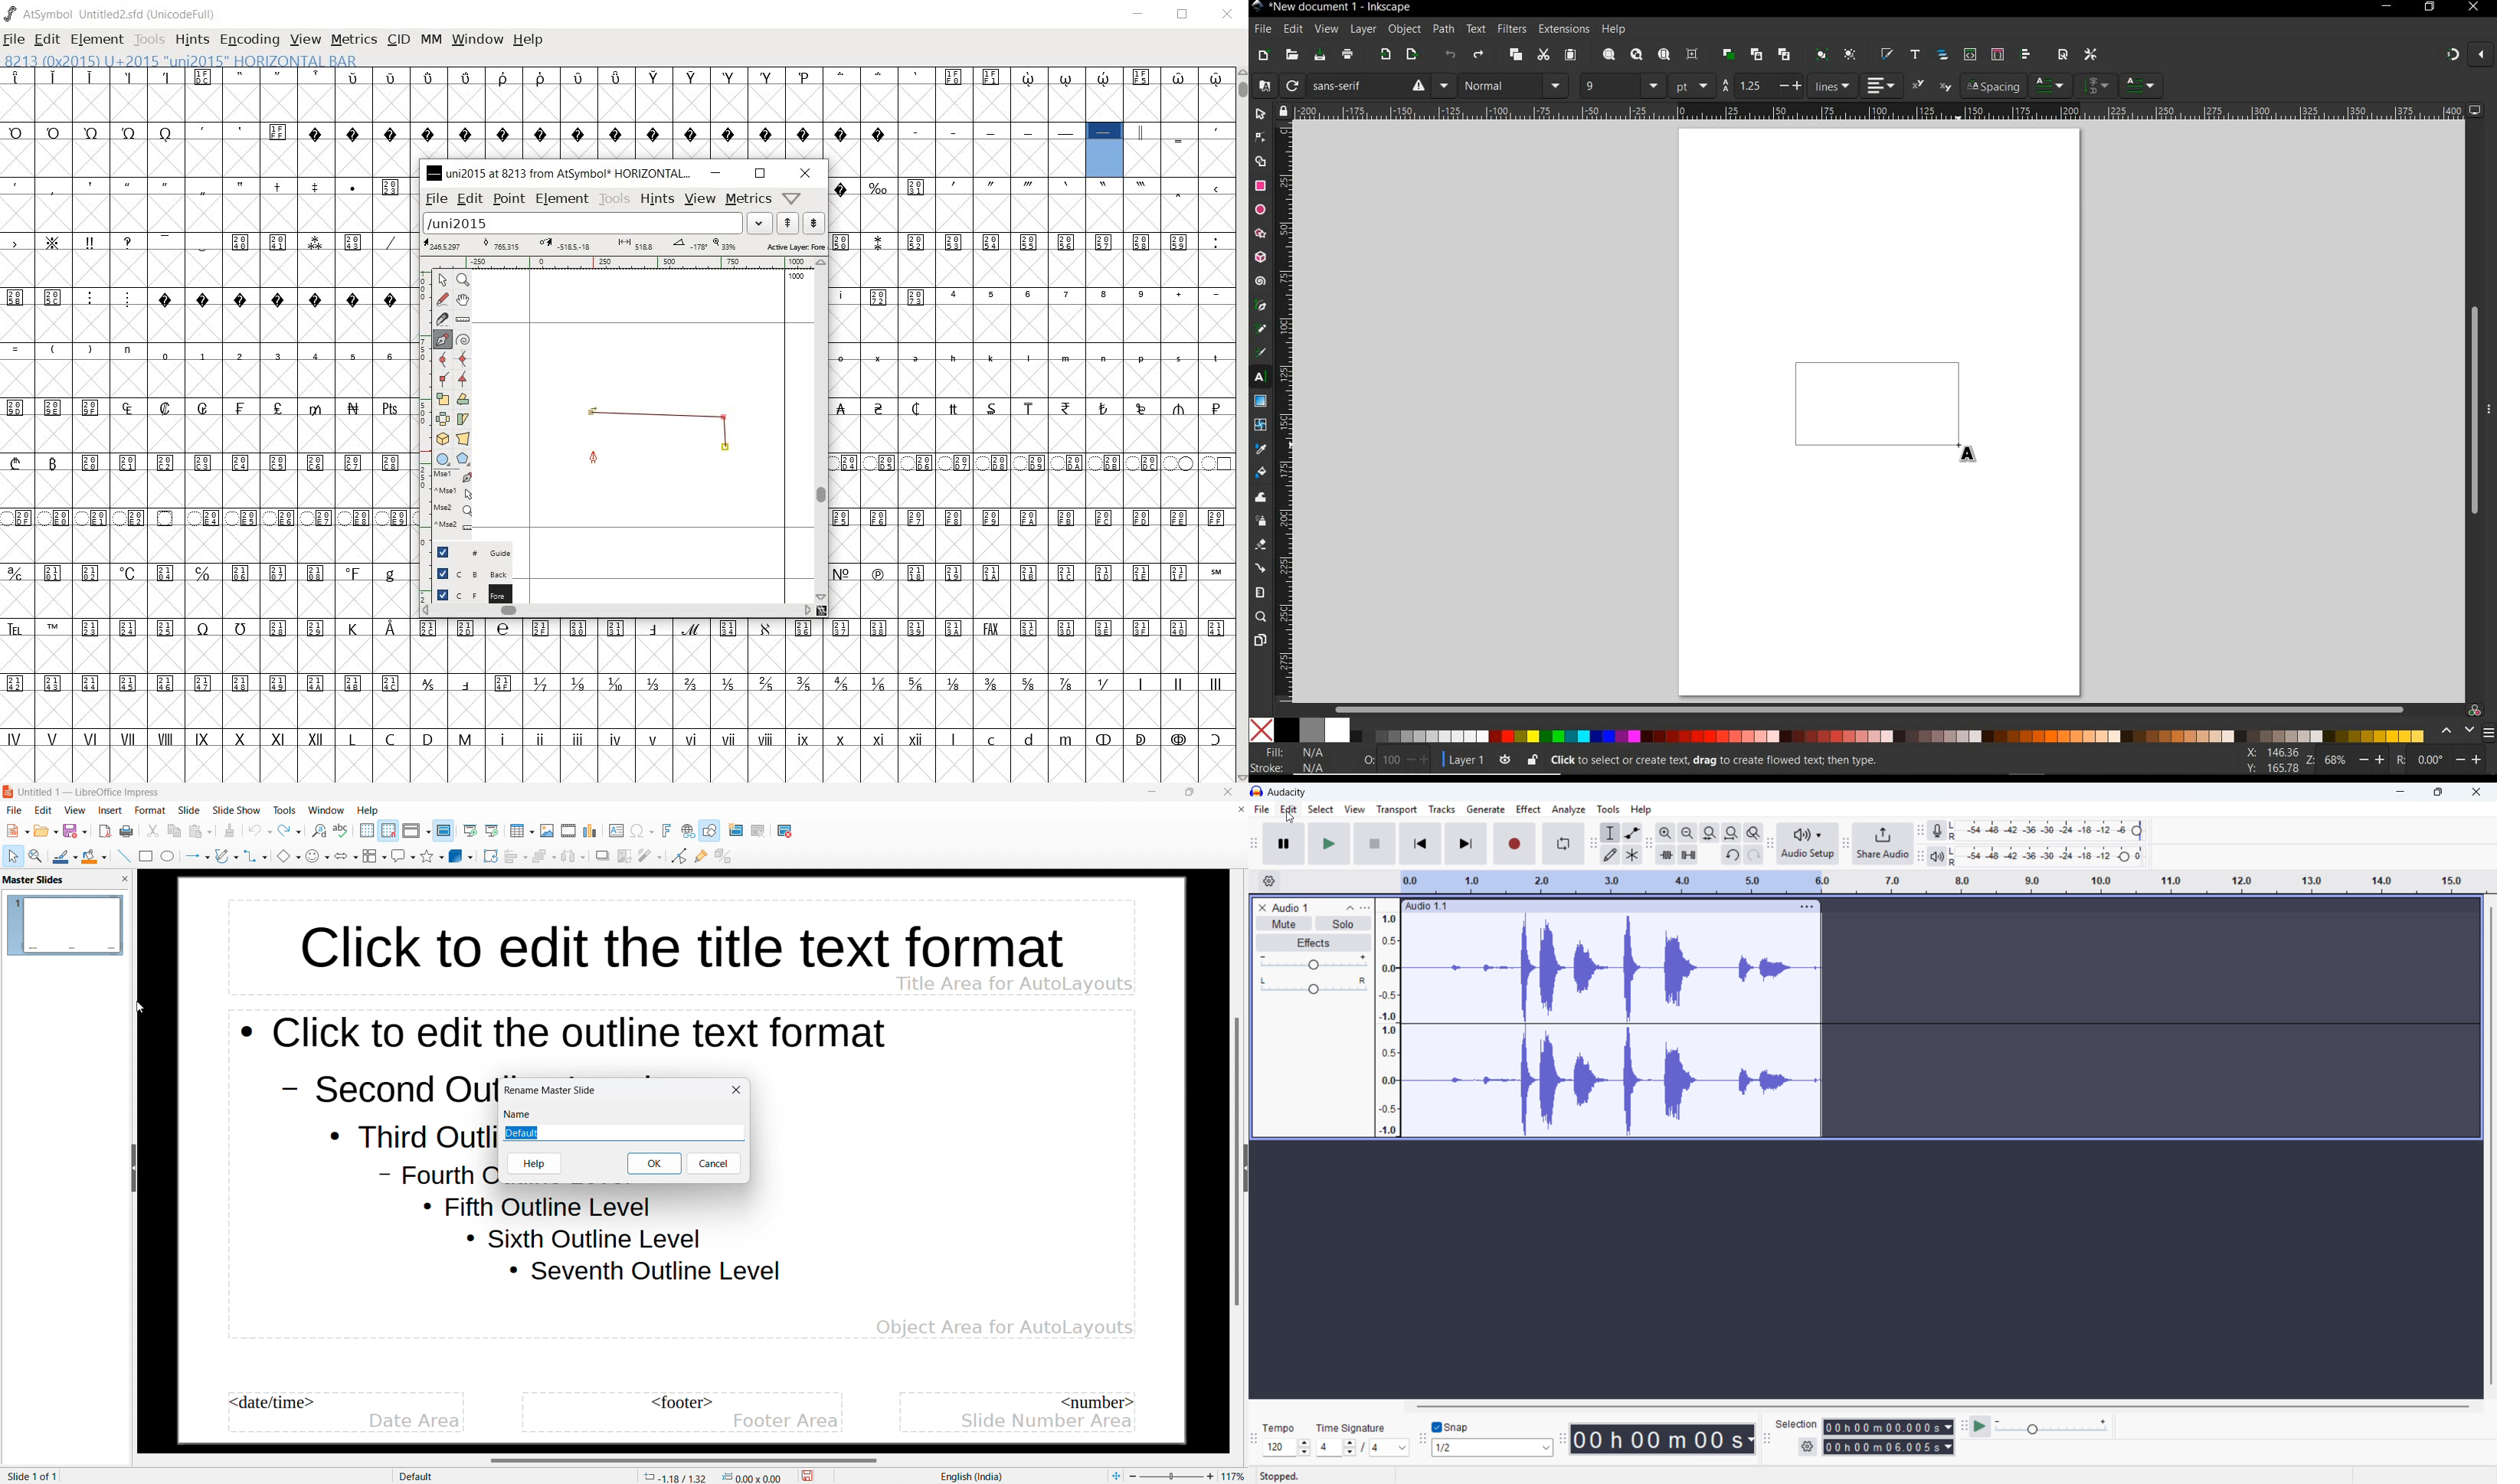 Image resolution: width=2520 pixels, height=1484 pixels. I want to click on no object selected, so click(1818, 761).